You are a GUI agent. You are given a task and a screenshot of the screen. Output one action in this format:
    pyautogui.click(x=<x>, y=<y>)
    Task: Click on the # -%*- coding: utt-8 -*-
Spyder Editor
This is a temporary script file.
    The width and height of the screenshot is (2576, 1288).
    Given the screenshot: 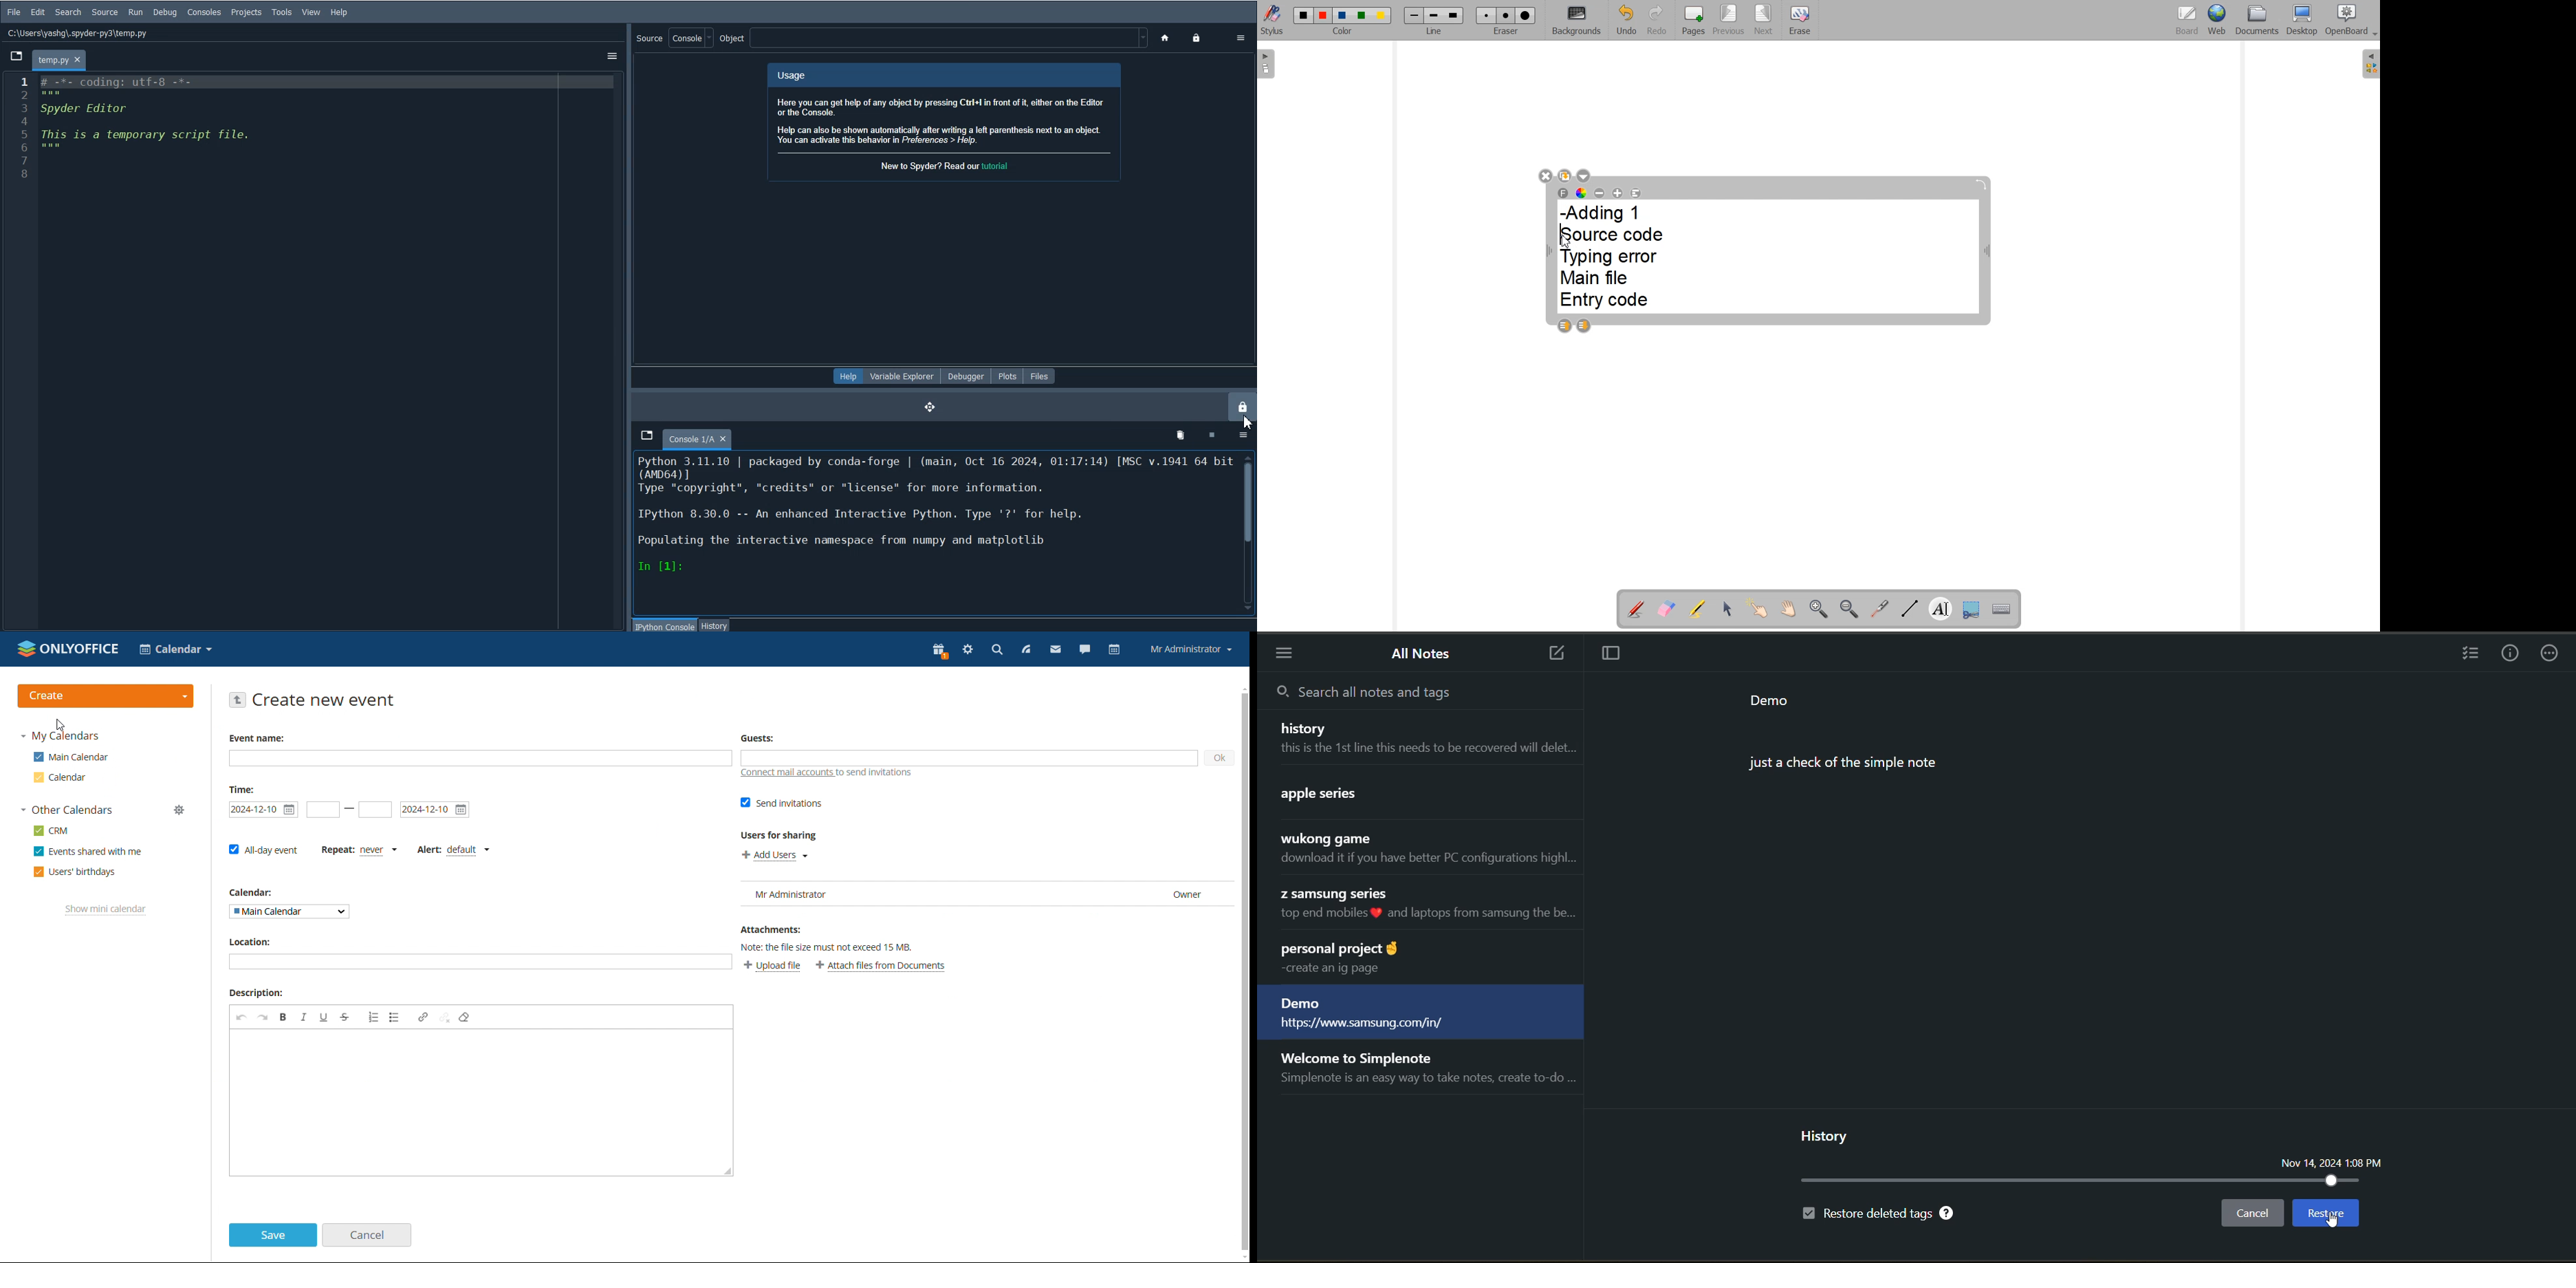 What is the action you would take?
    pyautogui.click(x=149, y=114)
    